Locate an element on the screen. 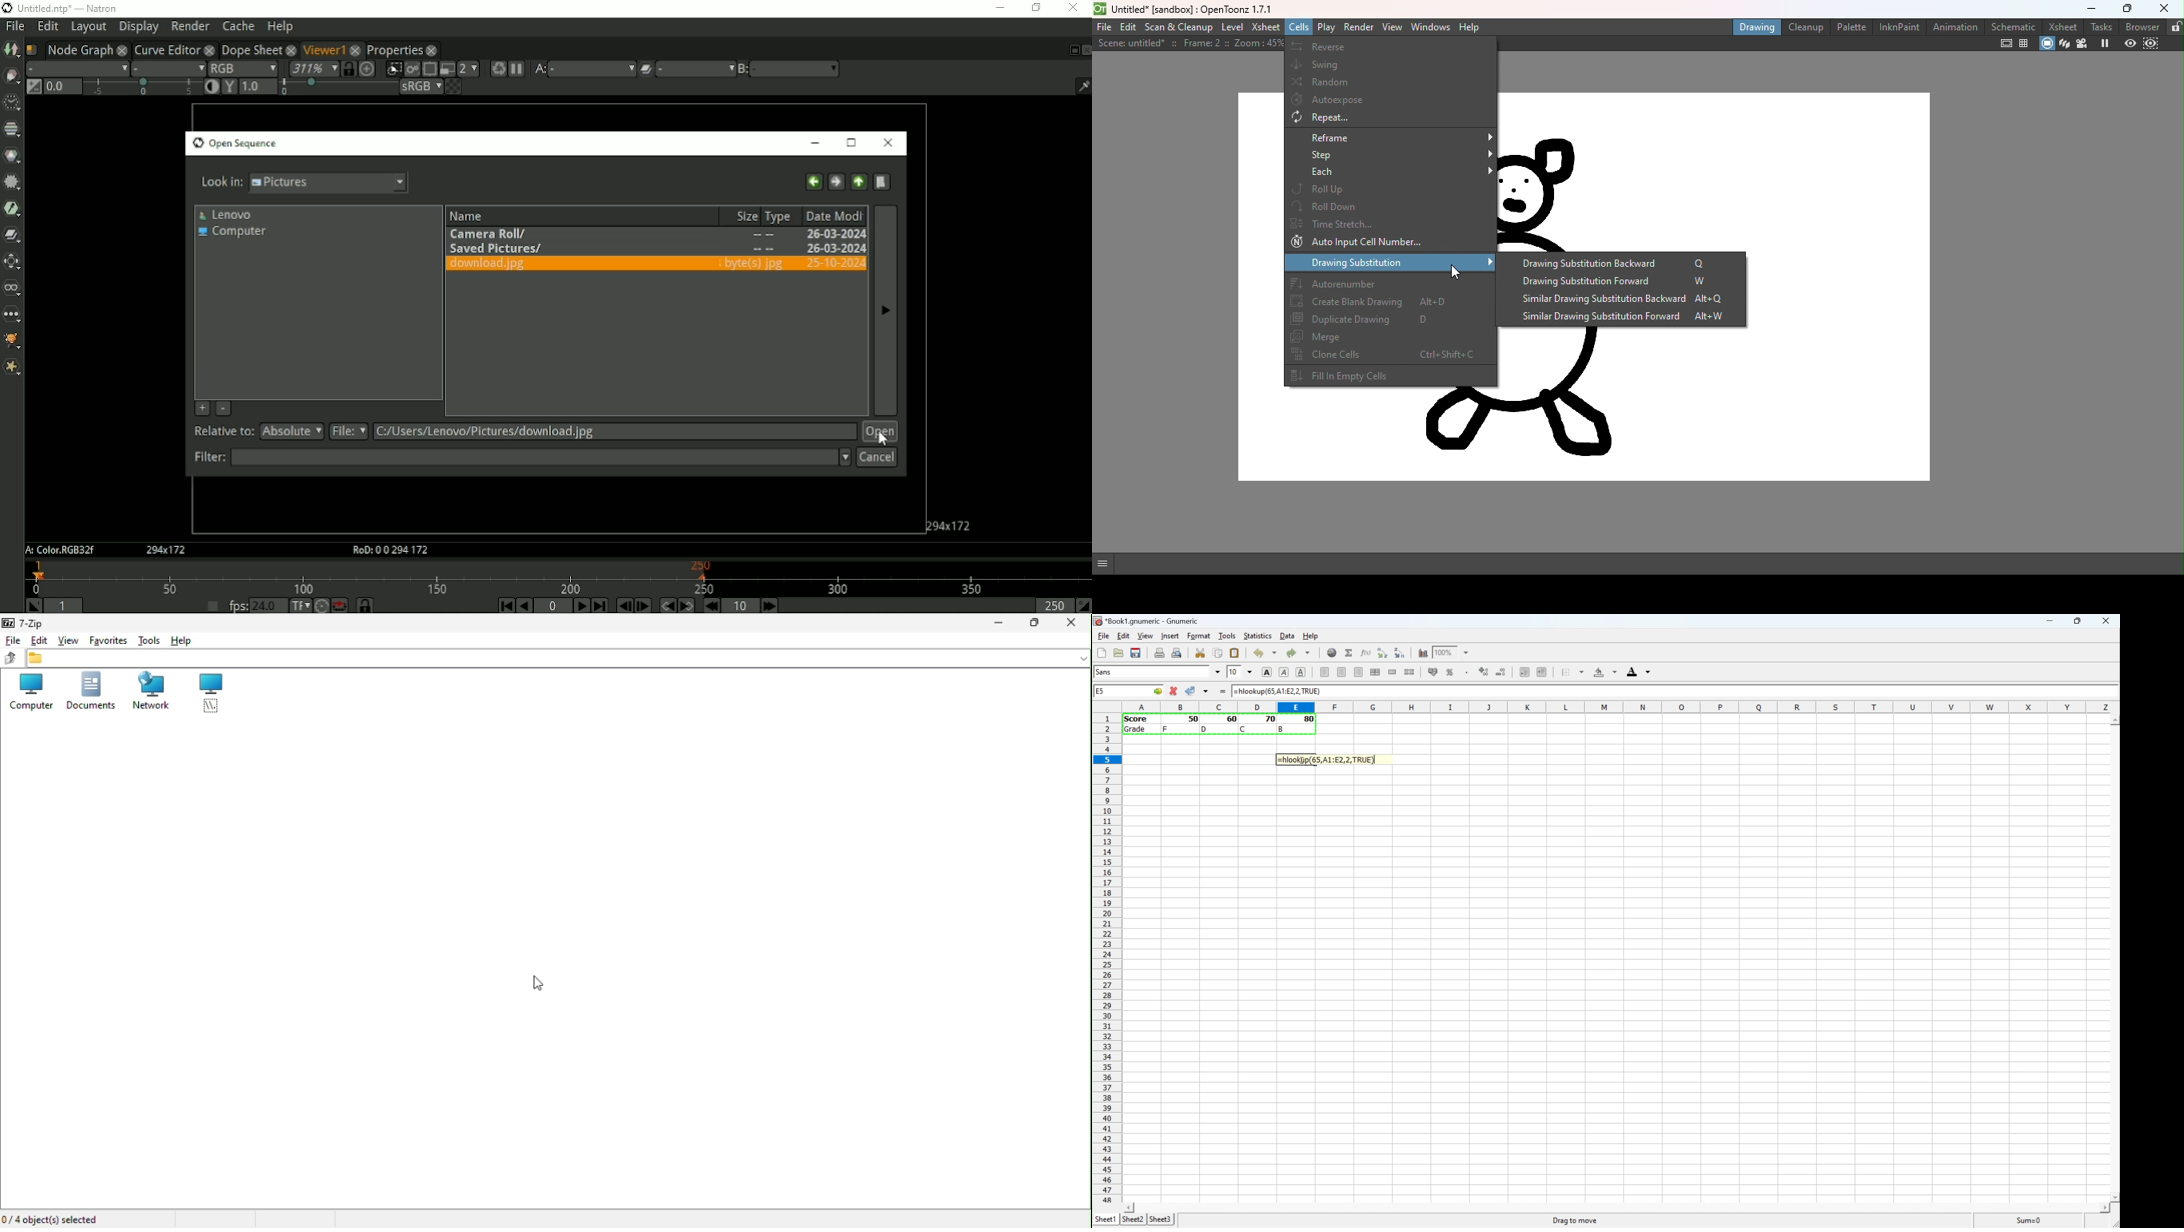 This screenshot has width=2184, height=1232. Roll up is located at coordinates (1392, 189).